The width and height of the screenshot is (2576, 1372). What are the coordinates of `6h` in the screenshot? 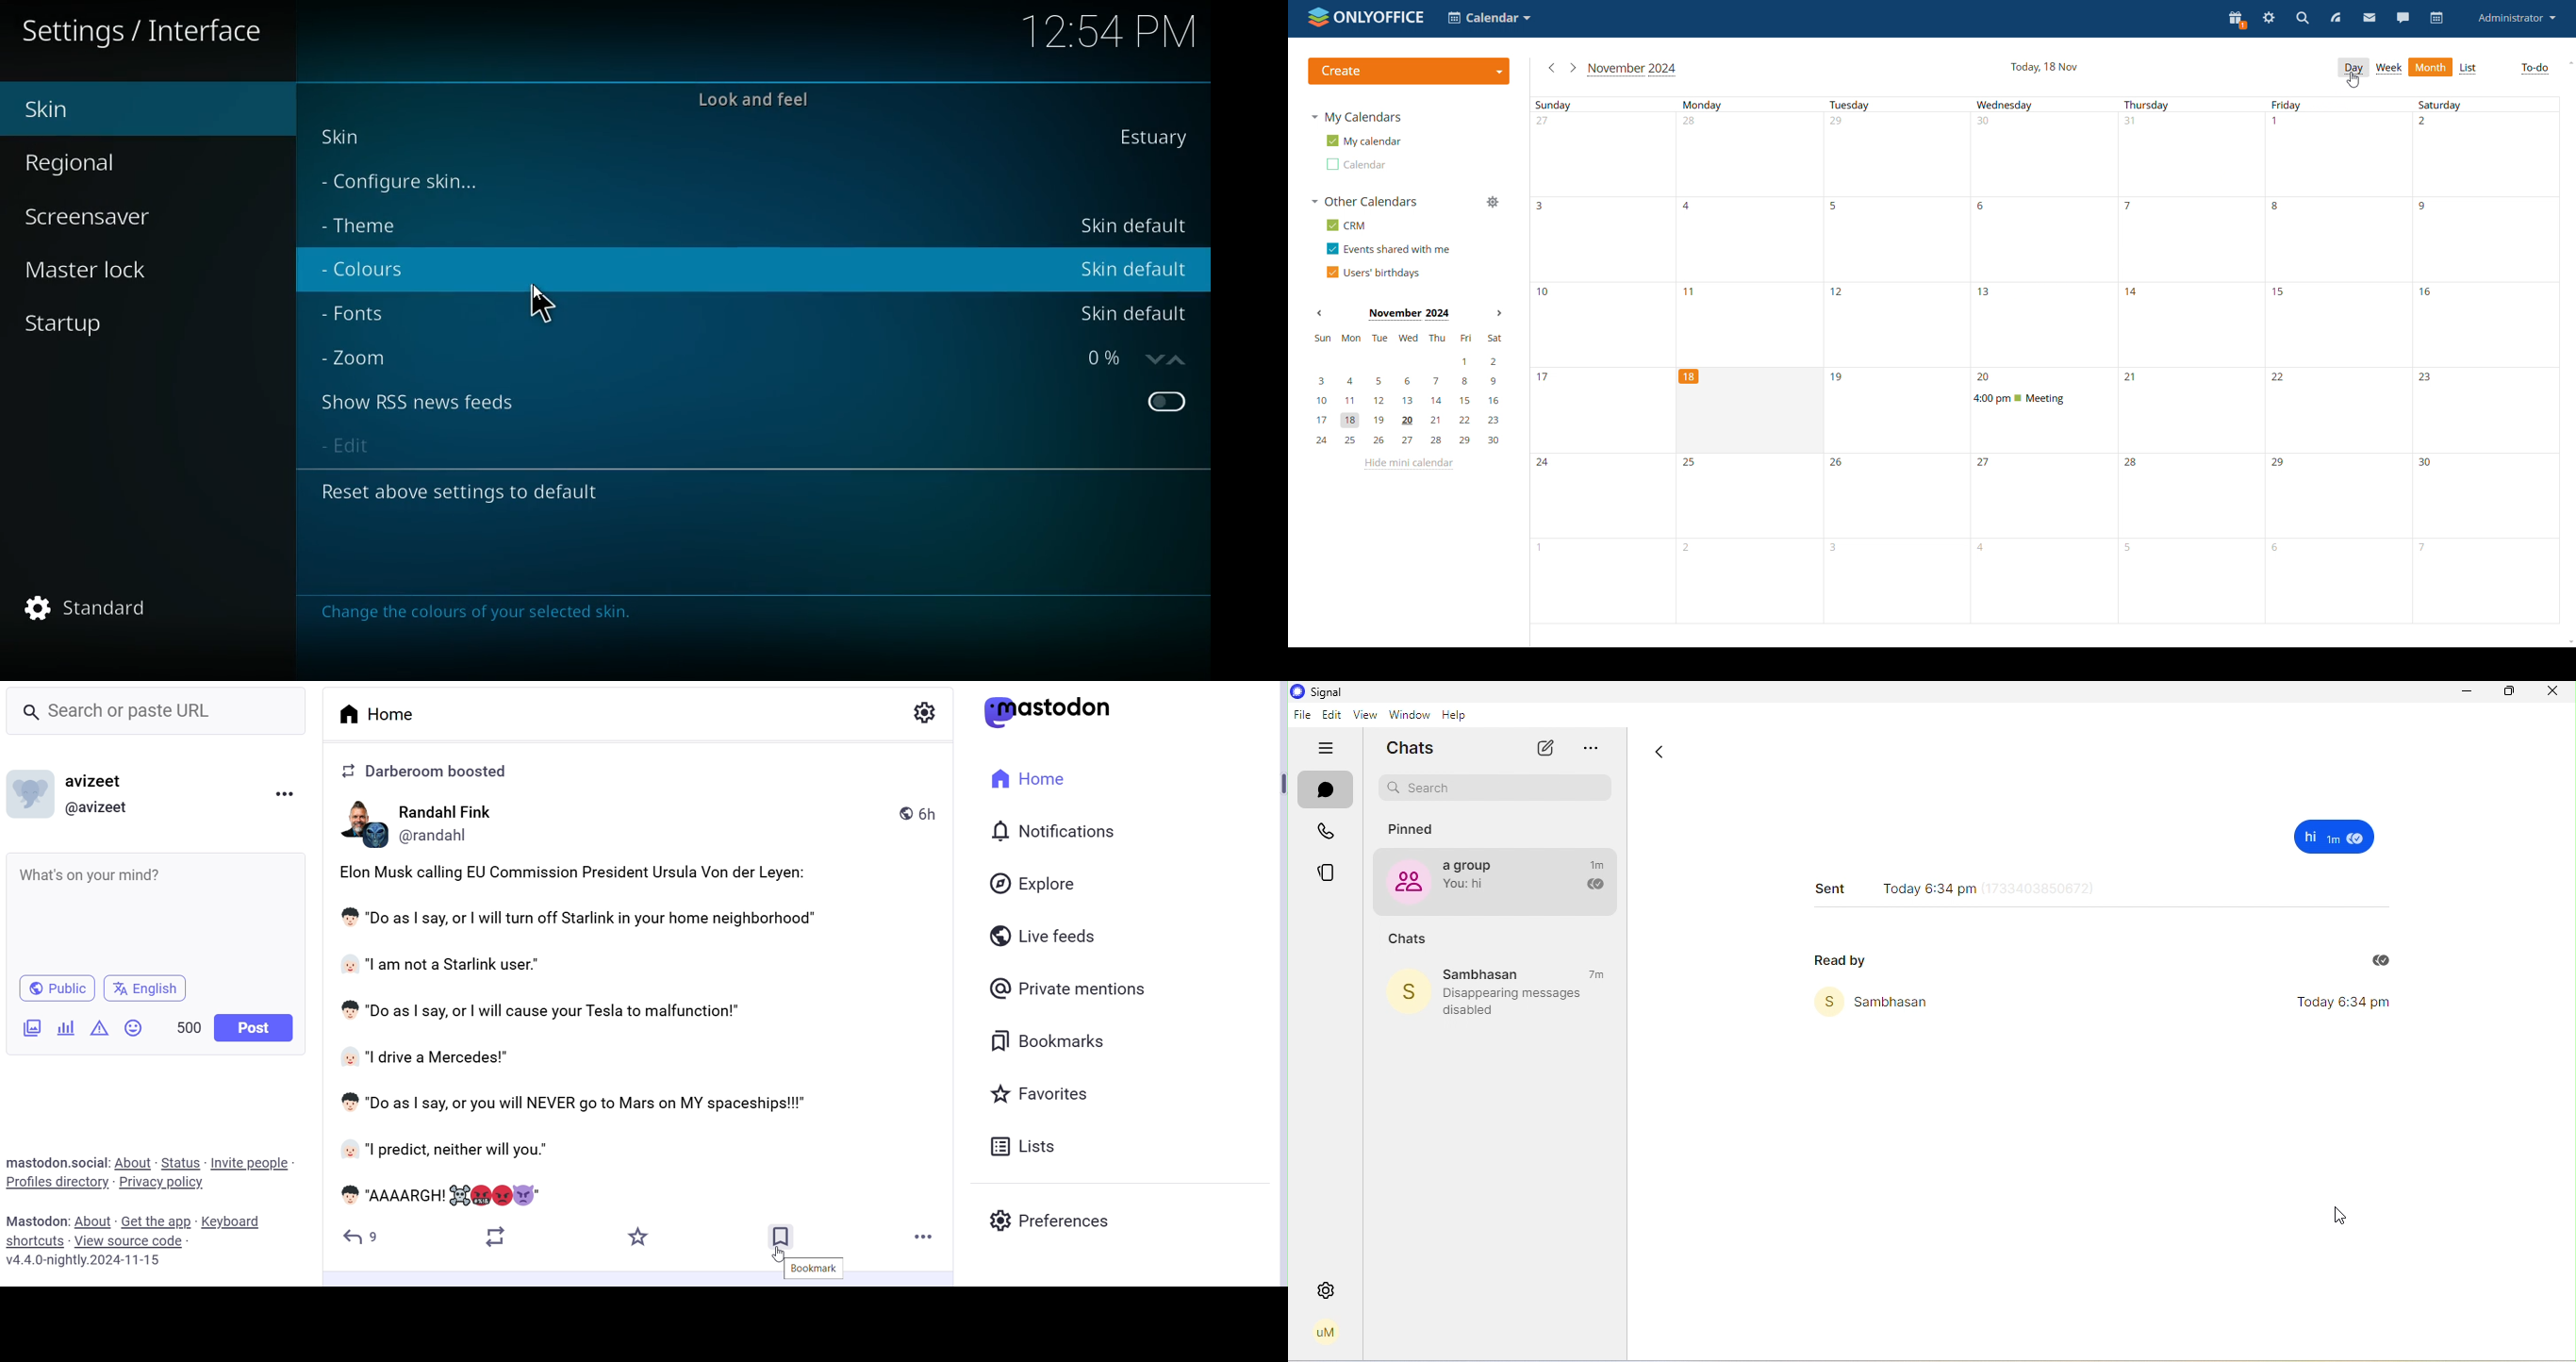 It's located at (918, 814).